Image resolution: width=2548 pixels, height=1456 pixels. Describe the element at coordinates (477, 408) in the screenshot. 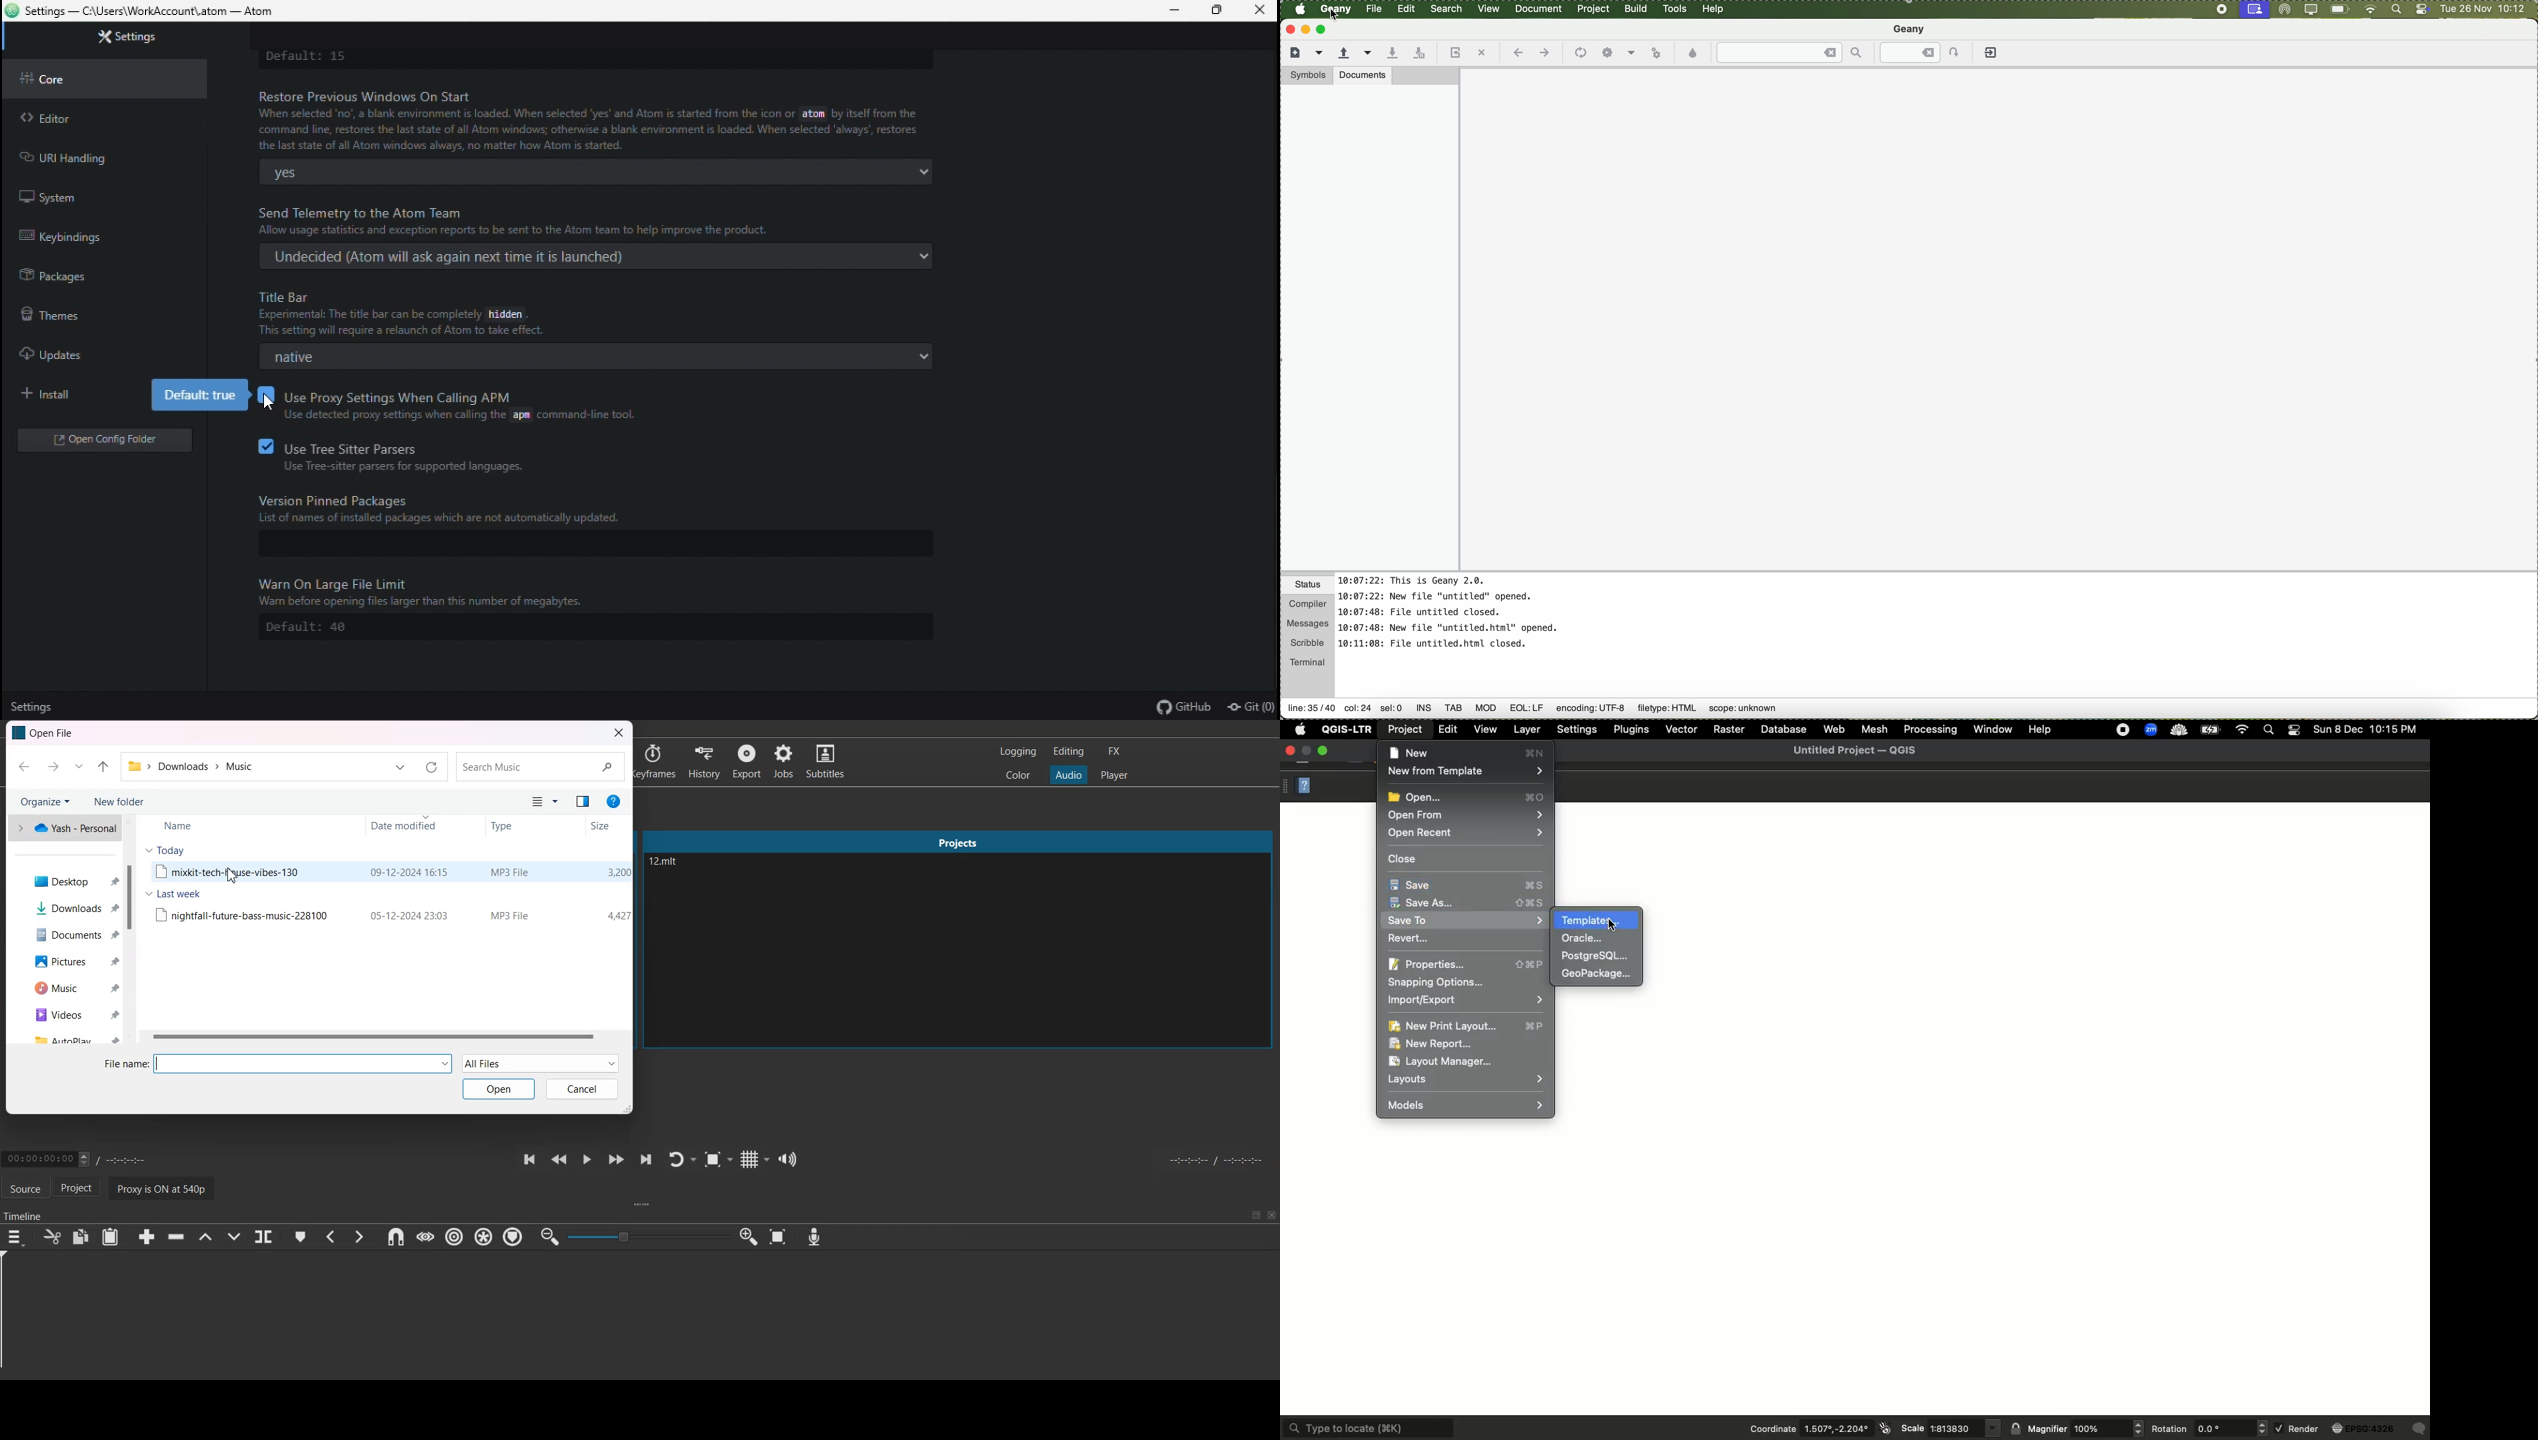

I see `use proxy settings when calling APM (enabled)` at that location.